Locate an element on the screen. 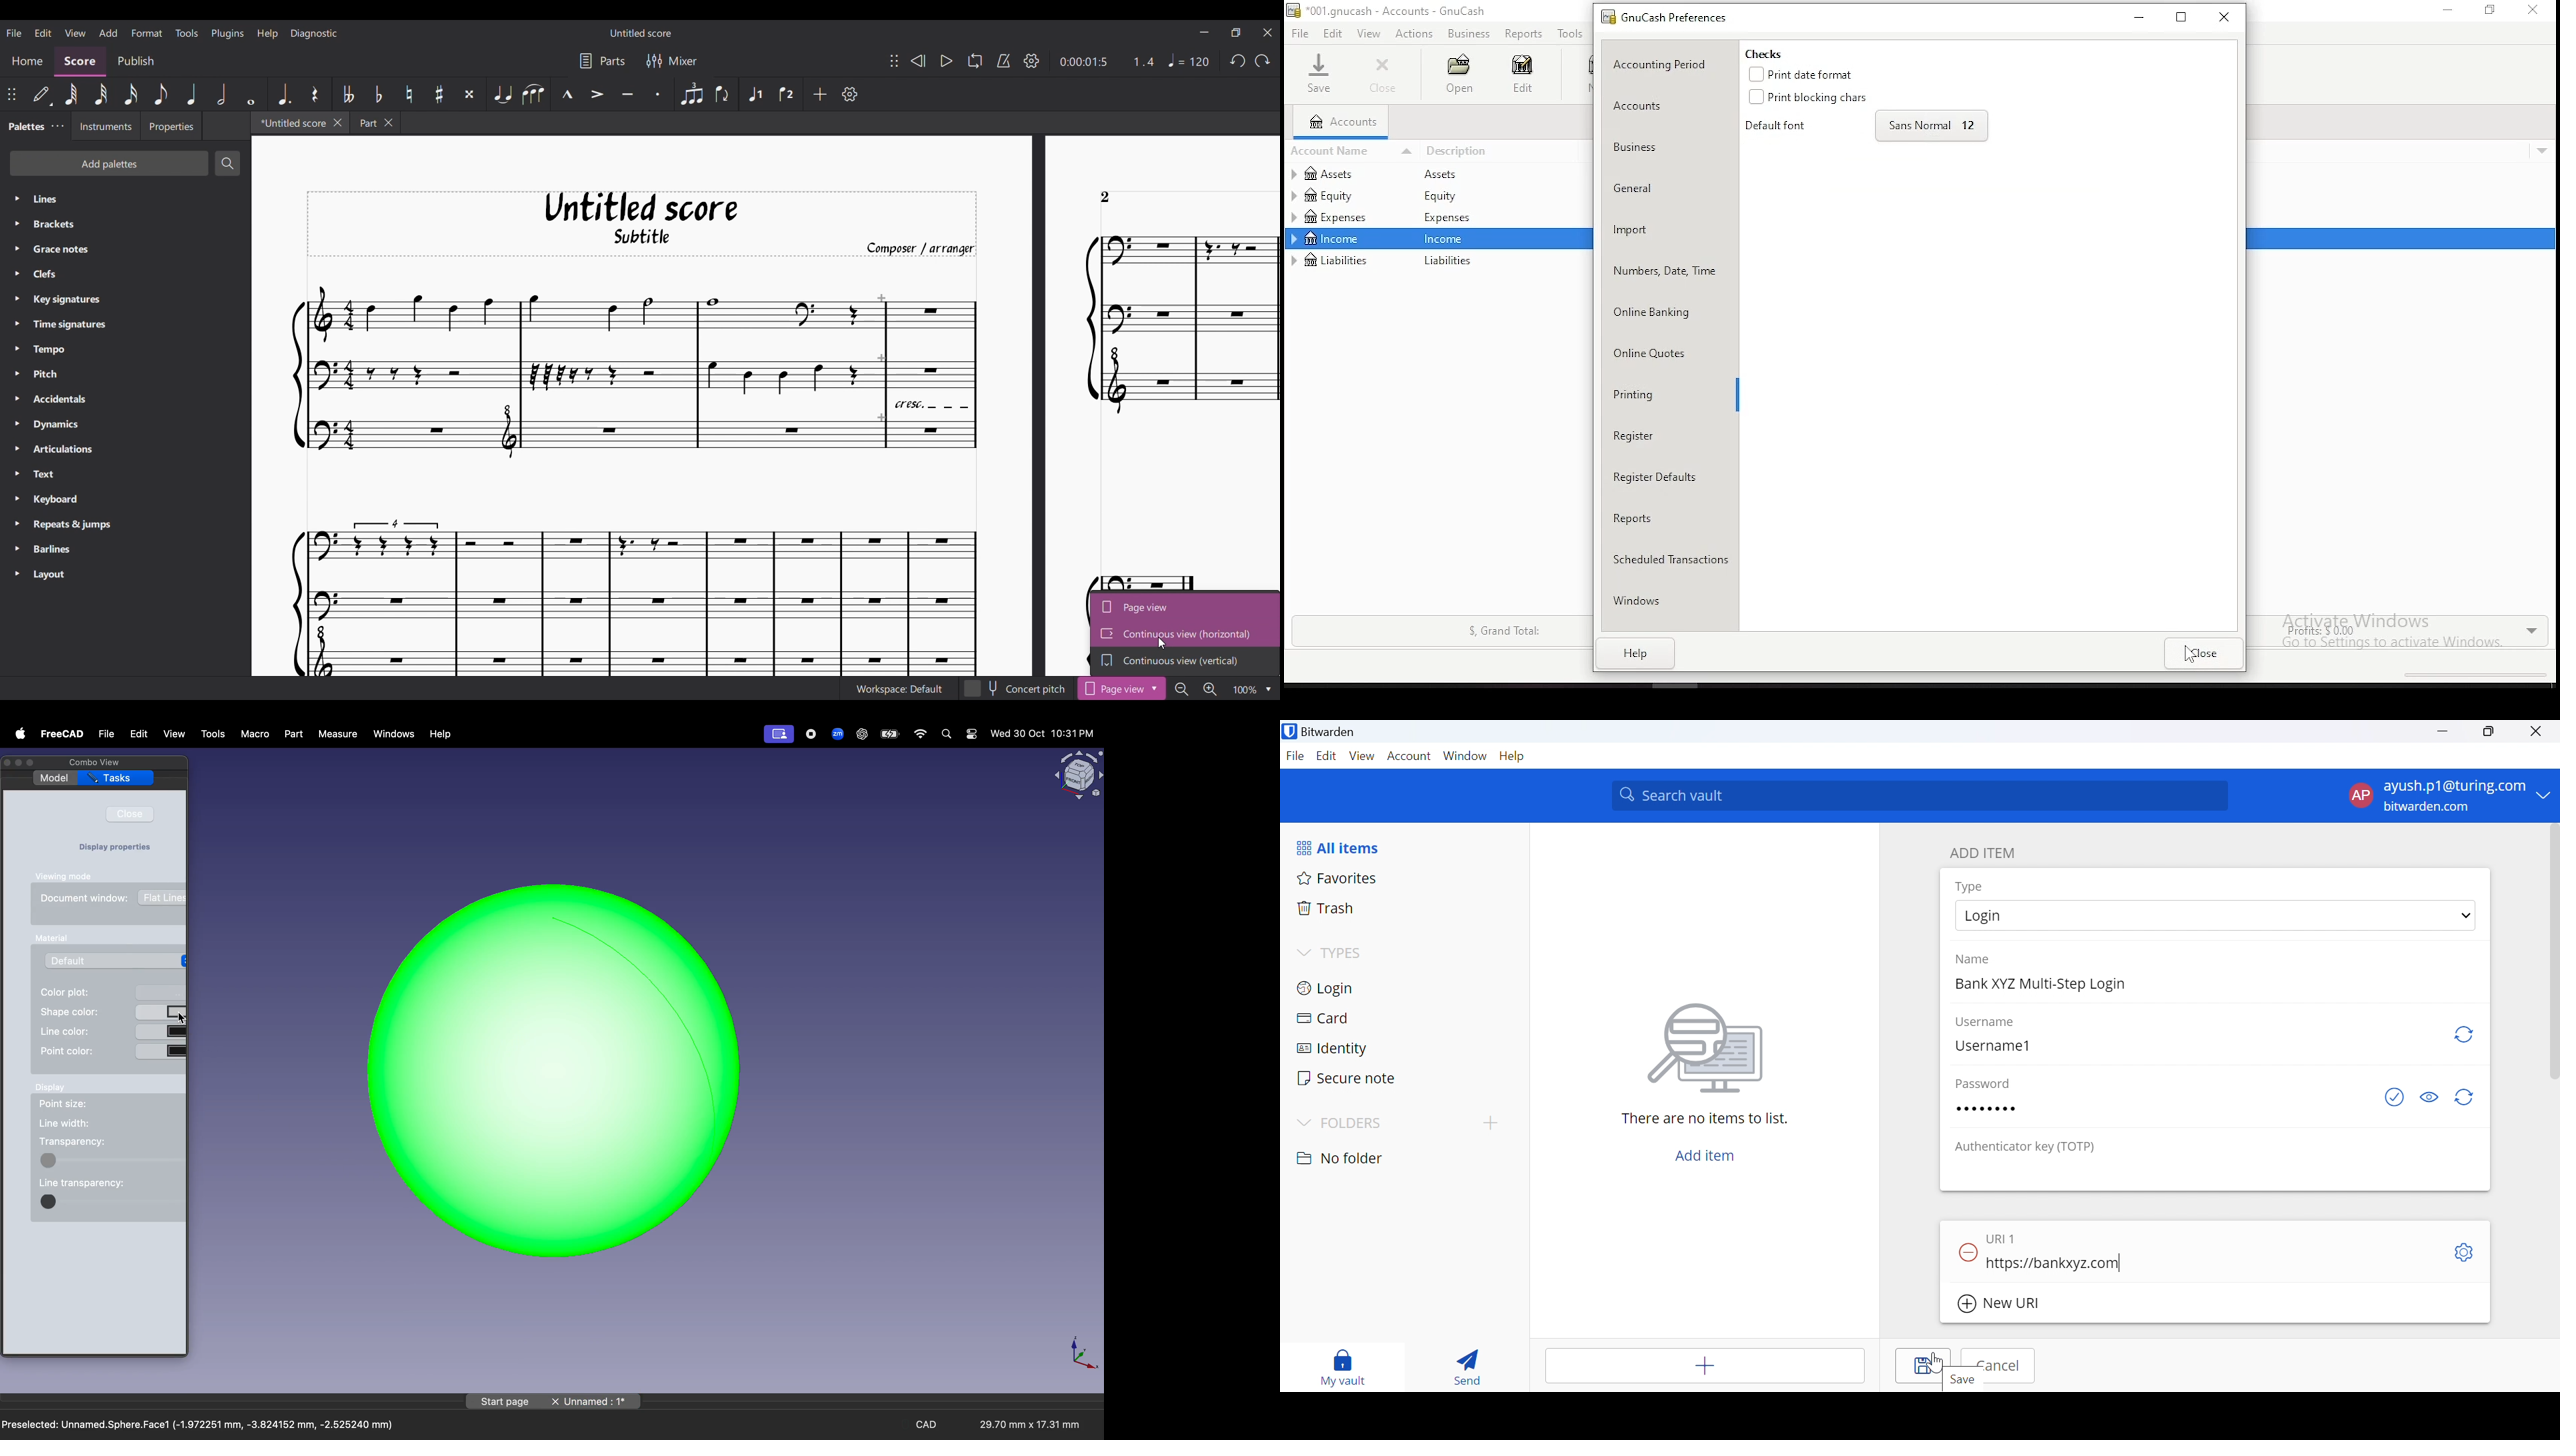 The height and width of the screenshot is (1456, 2576). display is located at coordinates (56, 1087).